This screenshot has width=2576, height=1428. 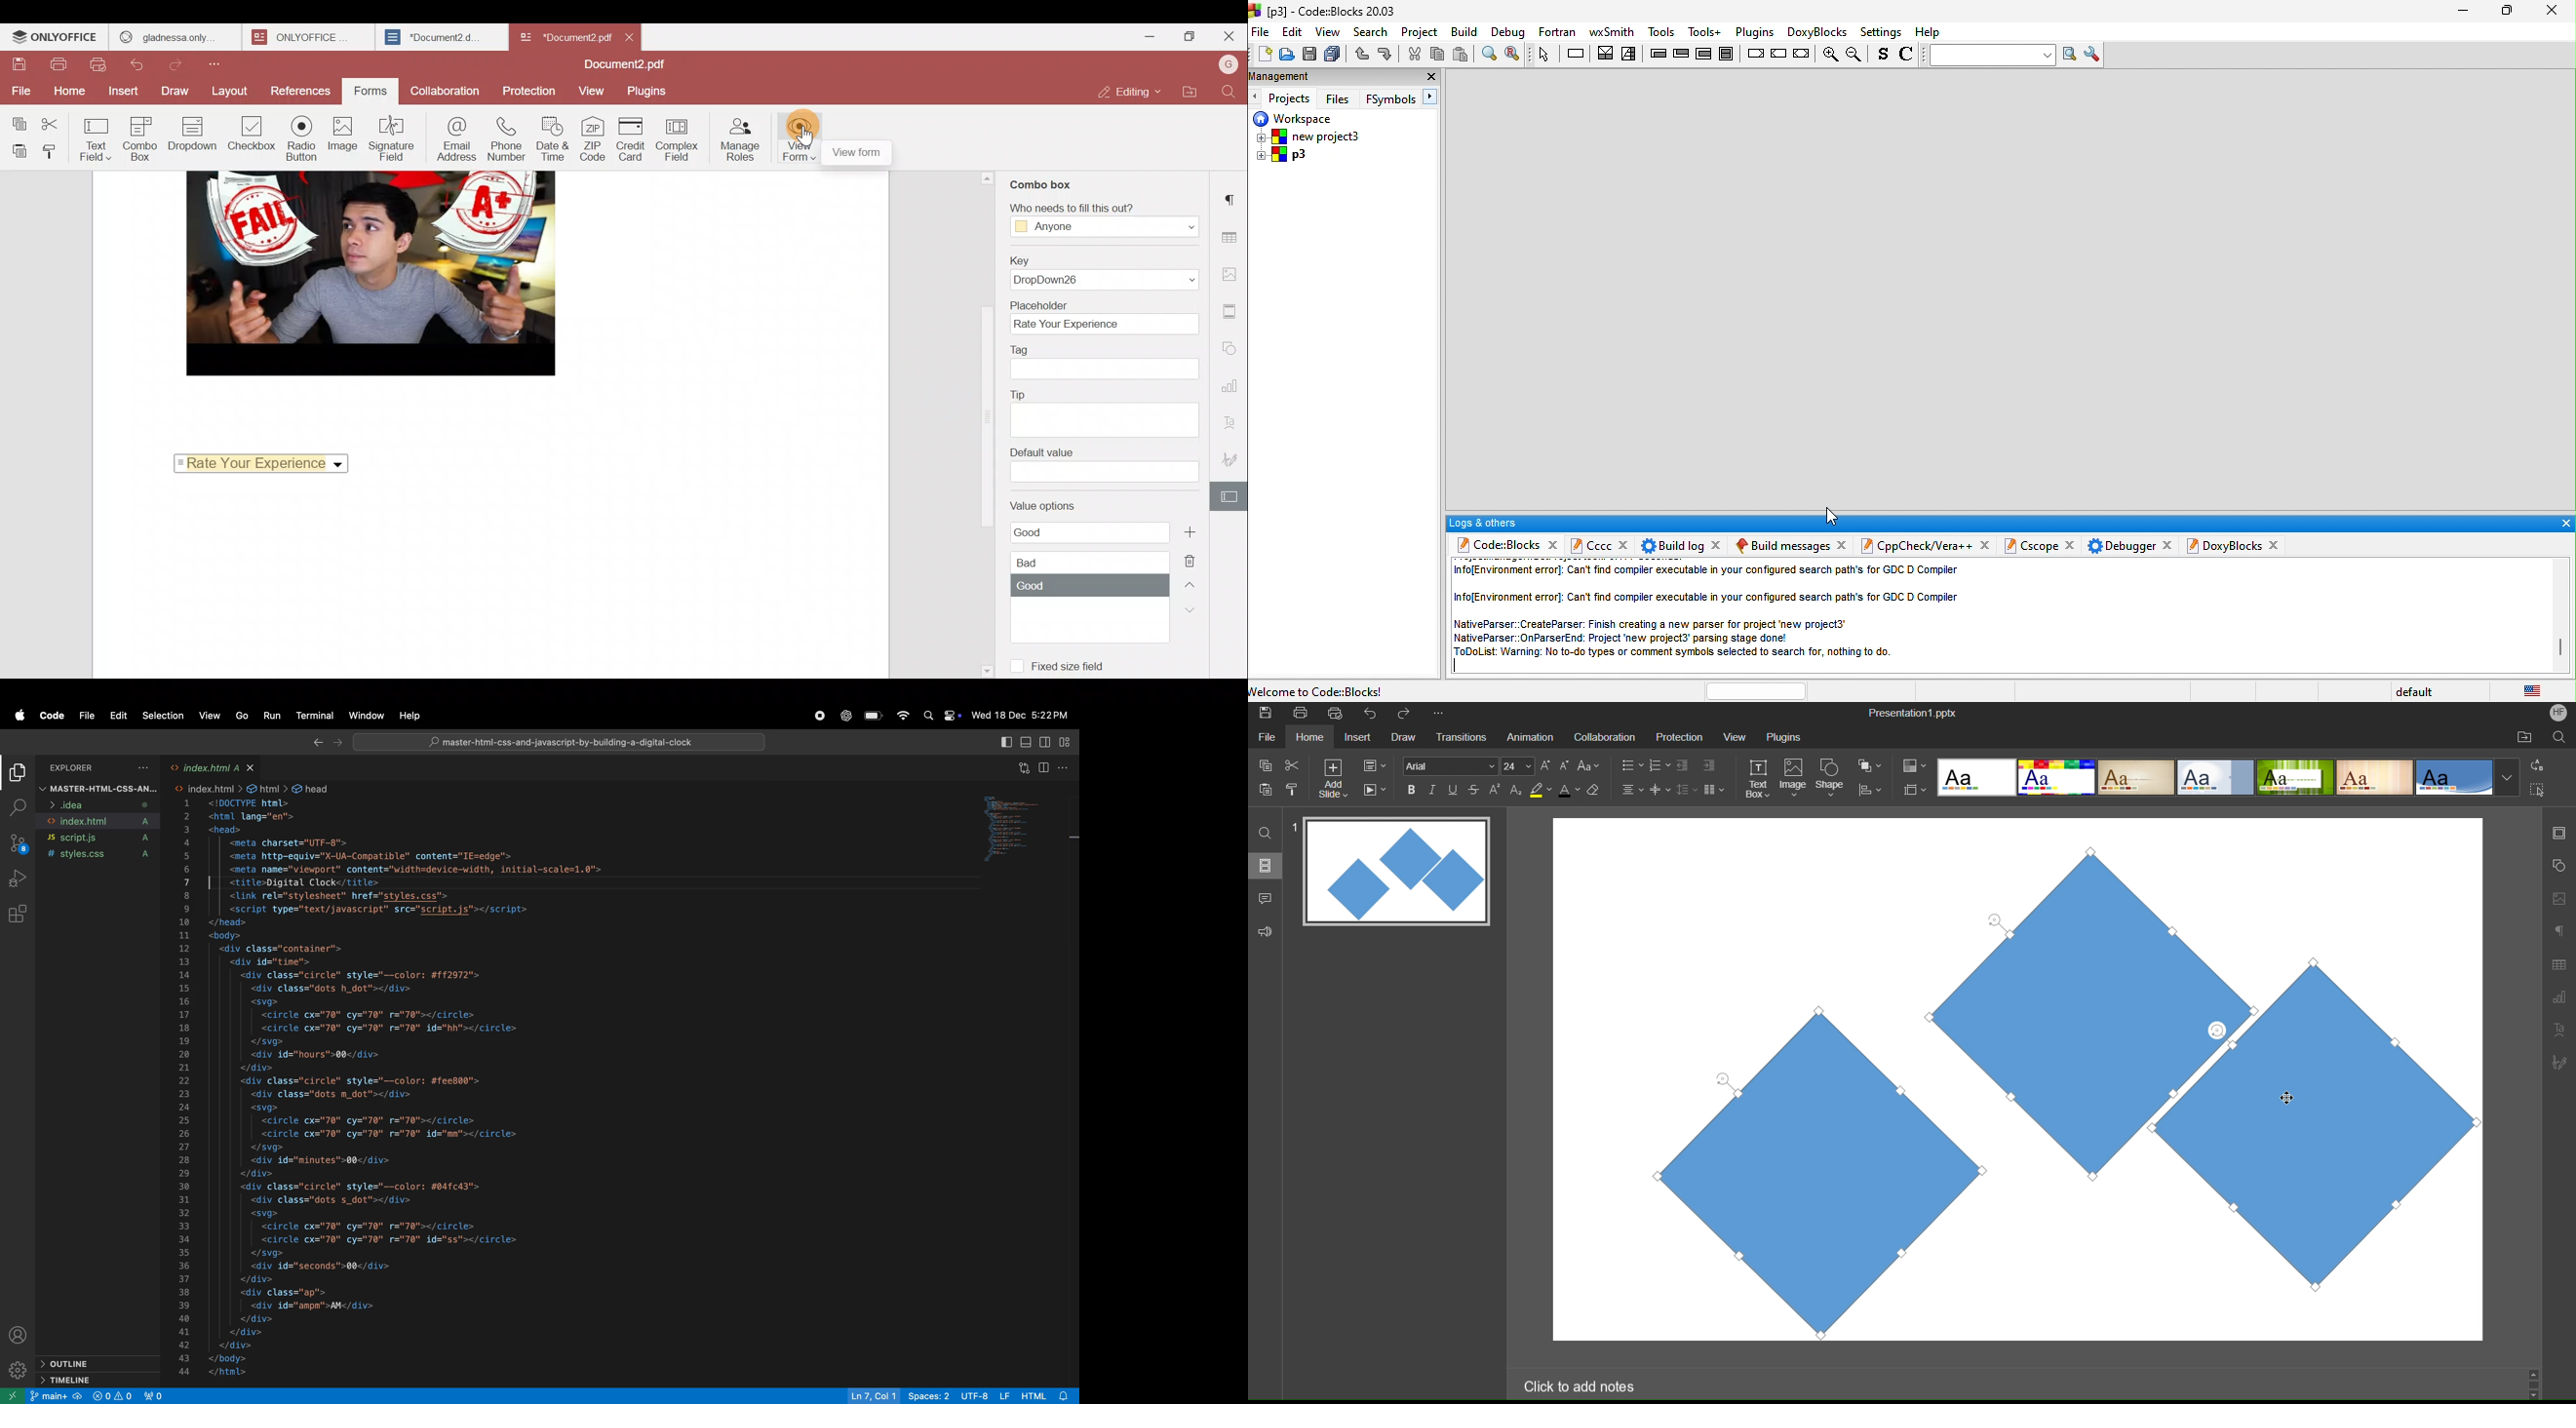 What do you see at coordinates (1624, 543) in the screenshot?
I see `close` at bounding box center [1624, 543].